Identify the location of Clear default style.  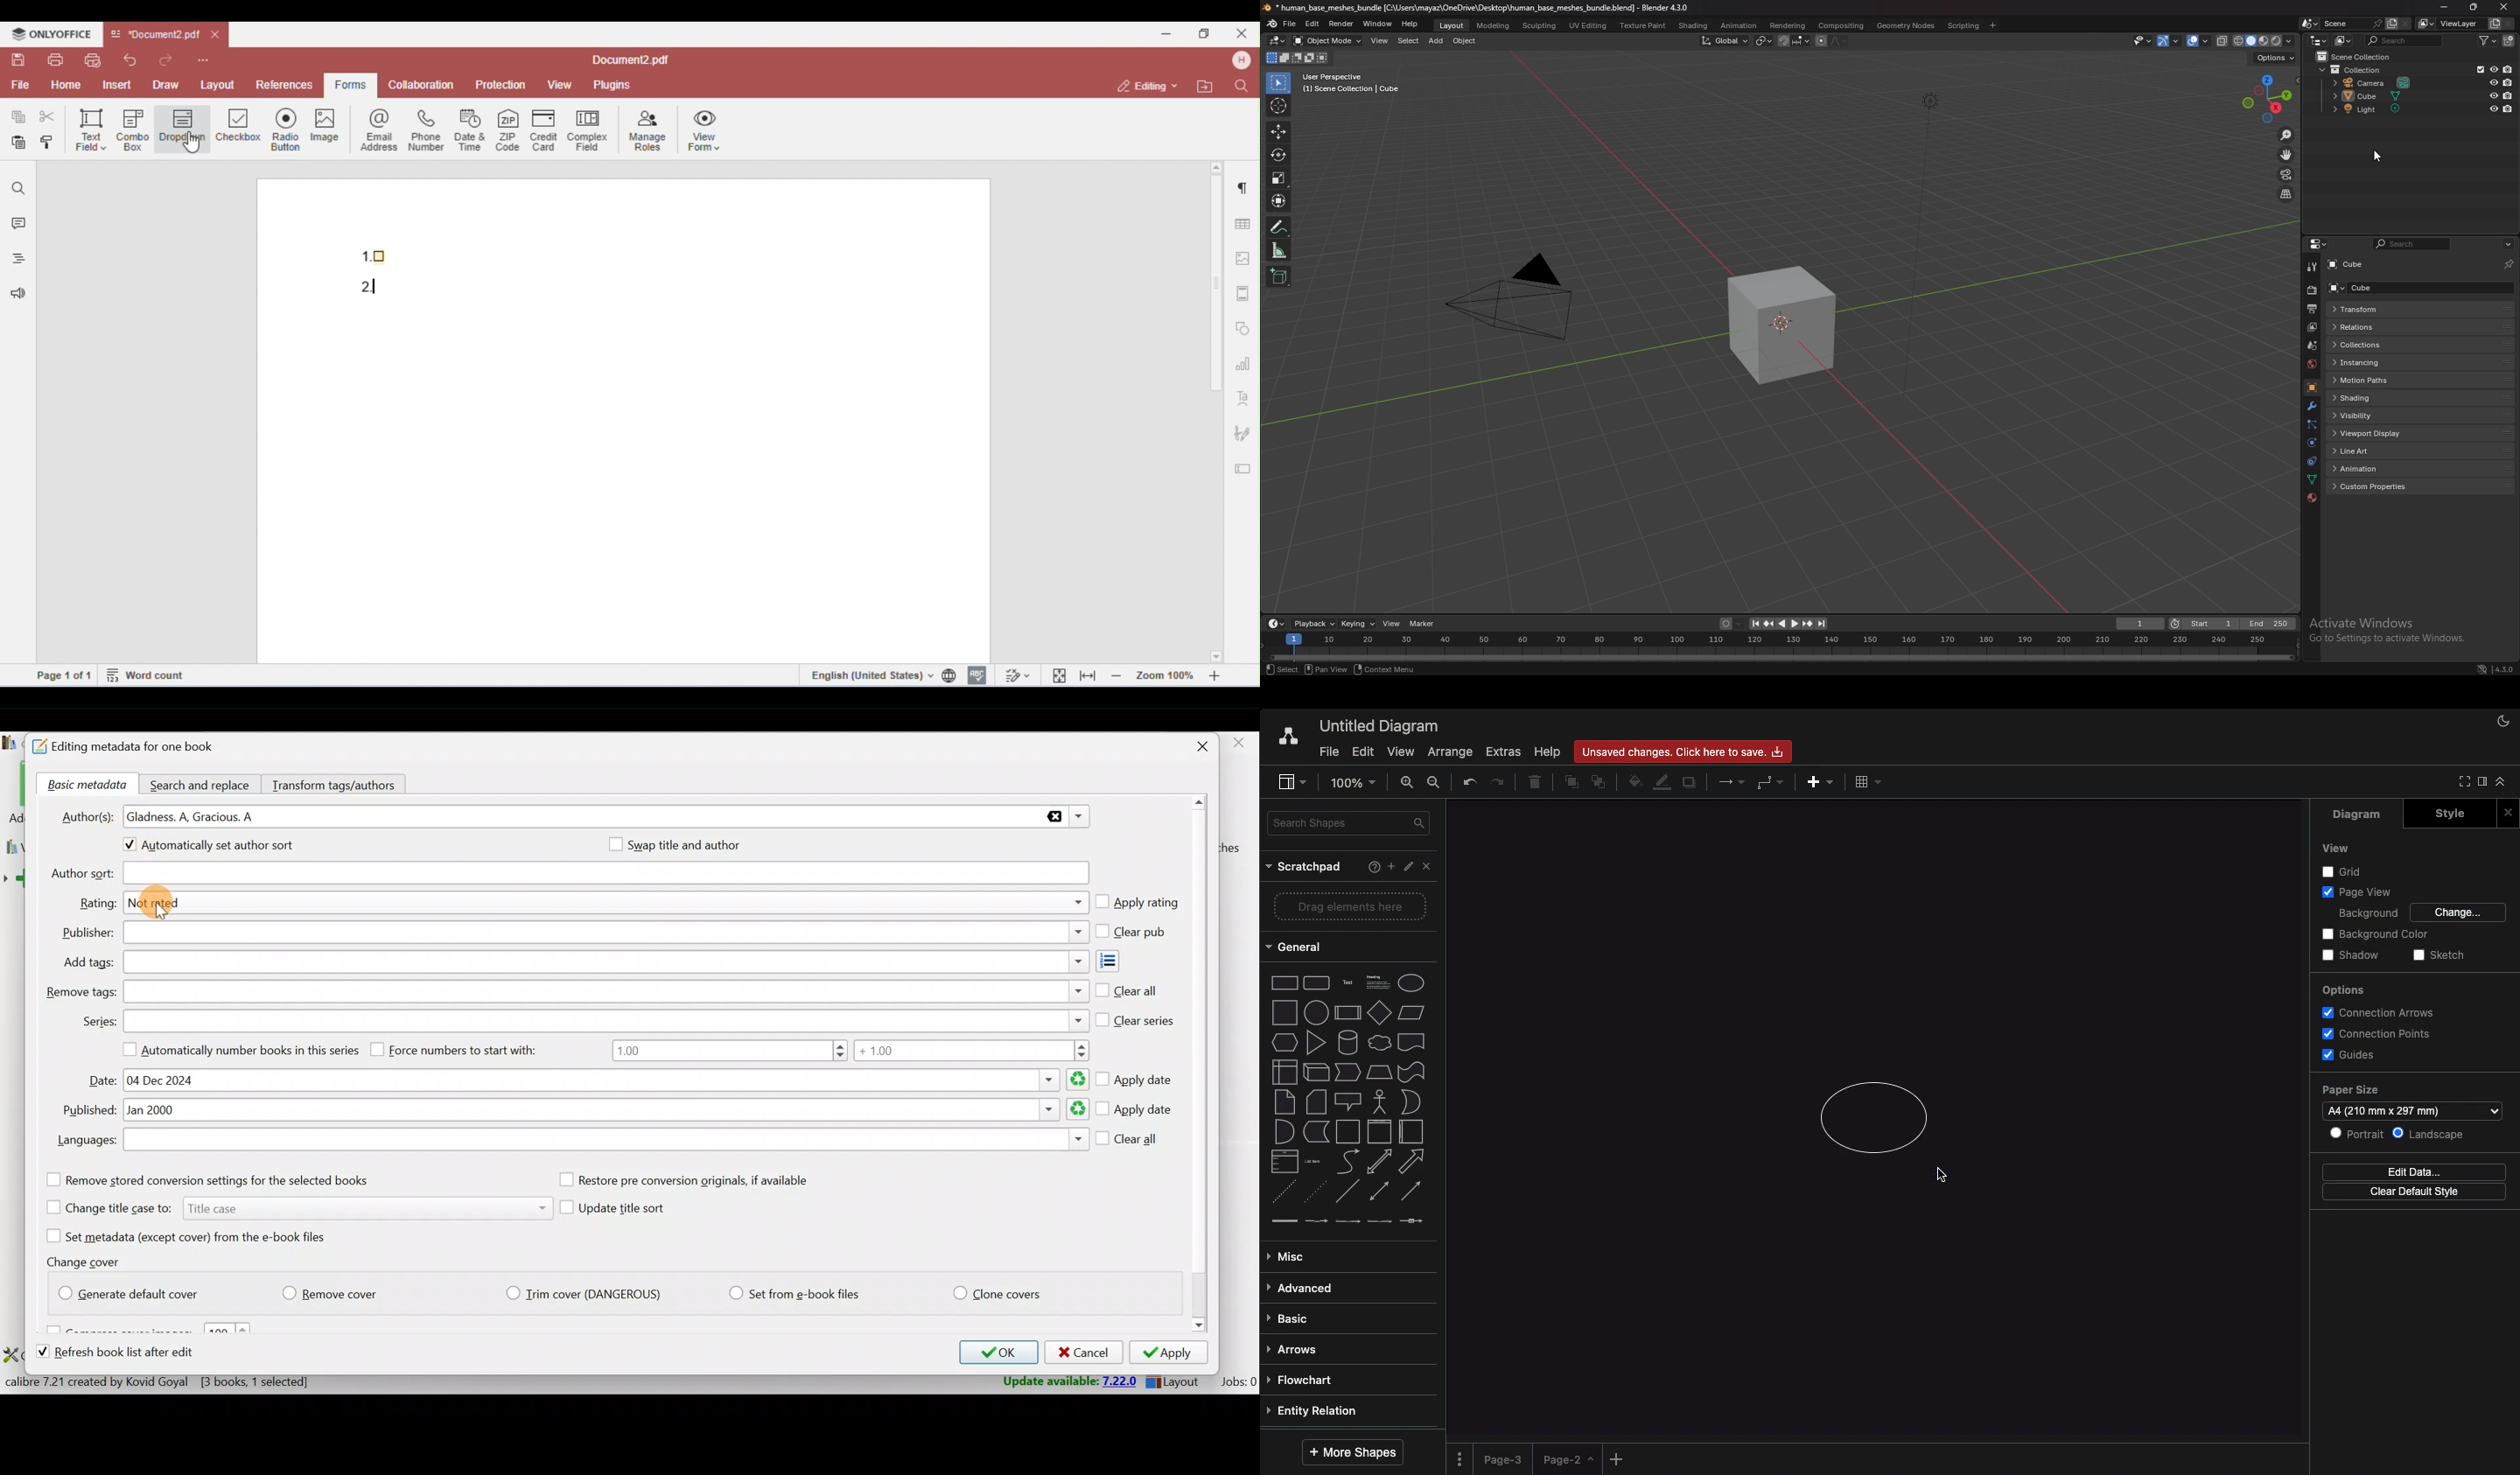
(2419, 1192).